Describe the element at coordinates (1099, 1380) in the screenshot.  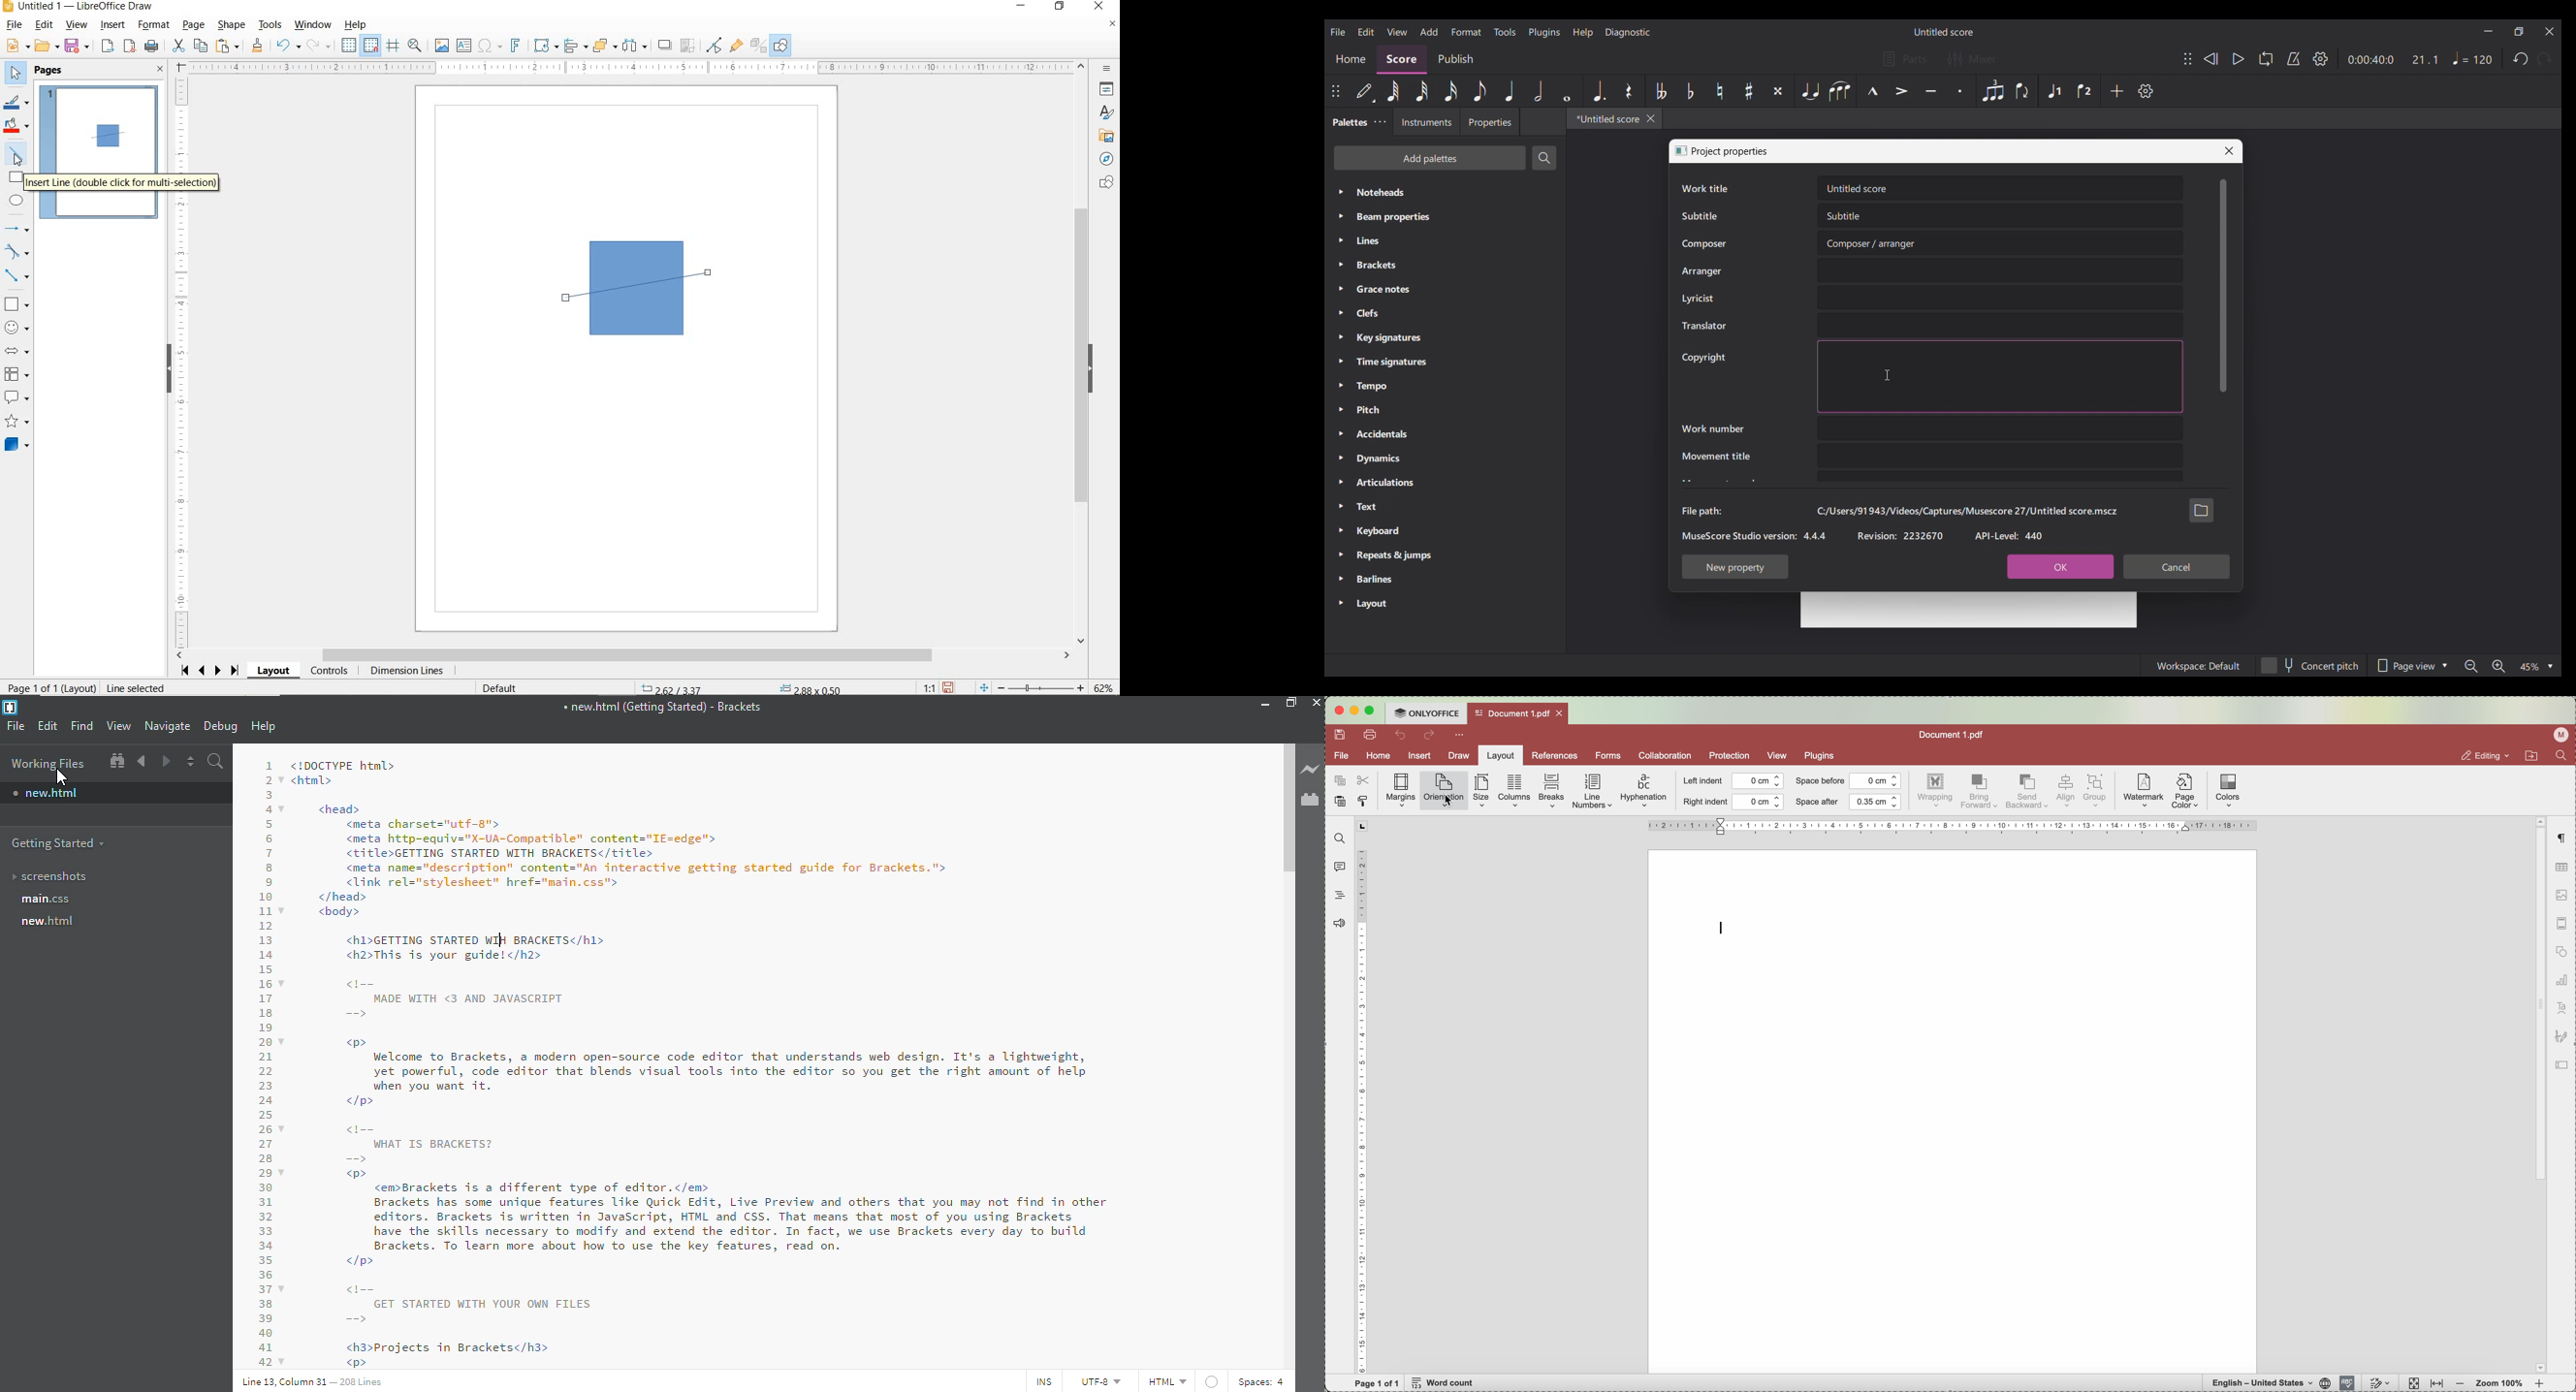
I see `utf` at that location.